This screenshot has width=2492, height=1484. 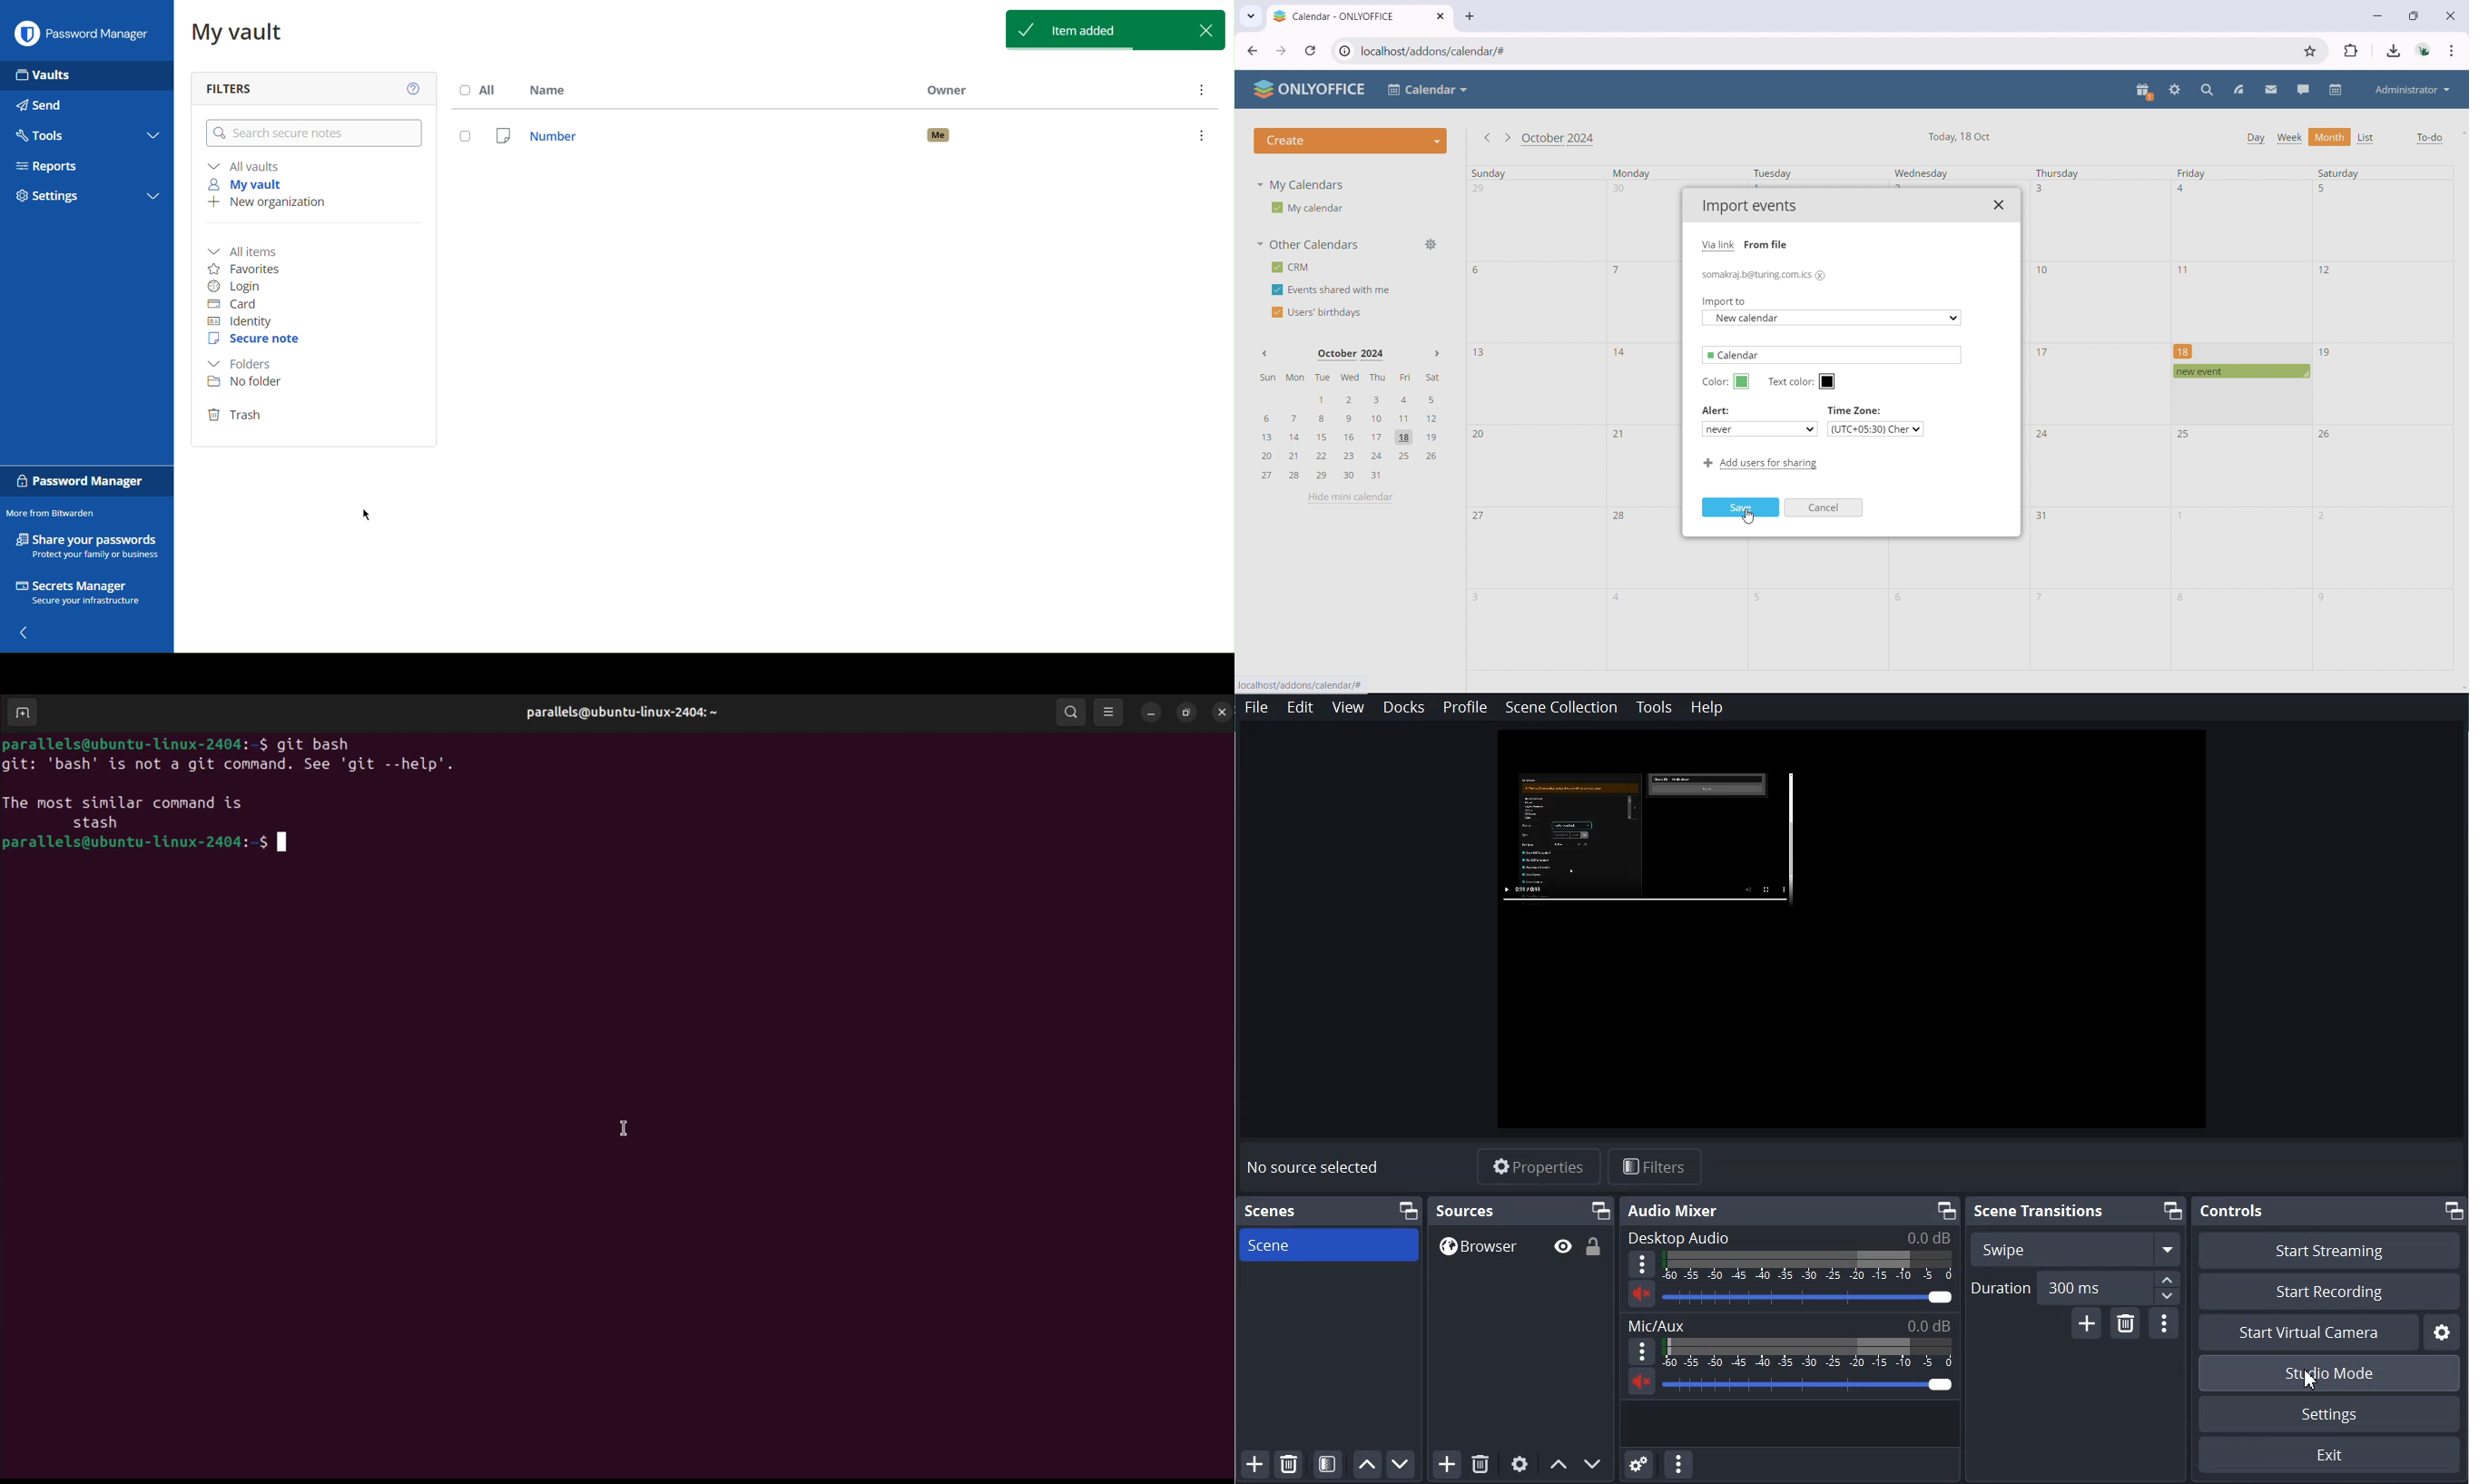 What do you see at coordinates (1302, 187) in the screenshot?
I see `My Calendars` at bounding box center [1302, 187].